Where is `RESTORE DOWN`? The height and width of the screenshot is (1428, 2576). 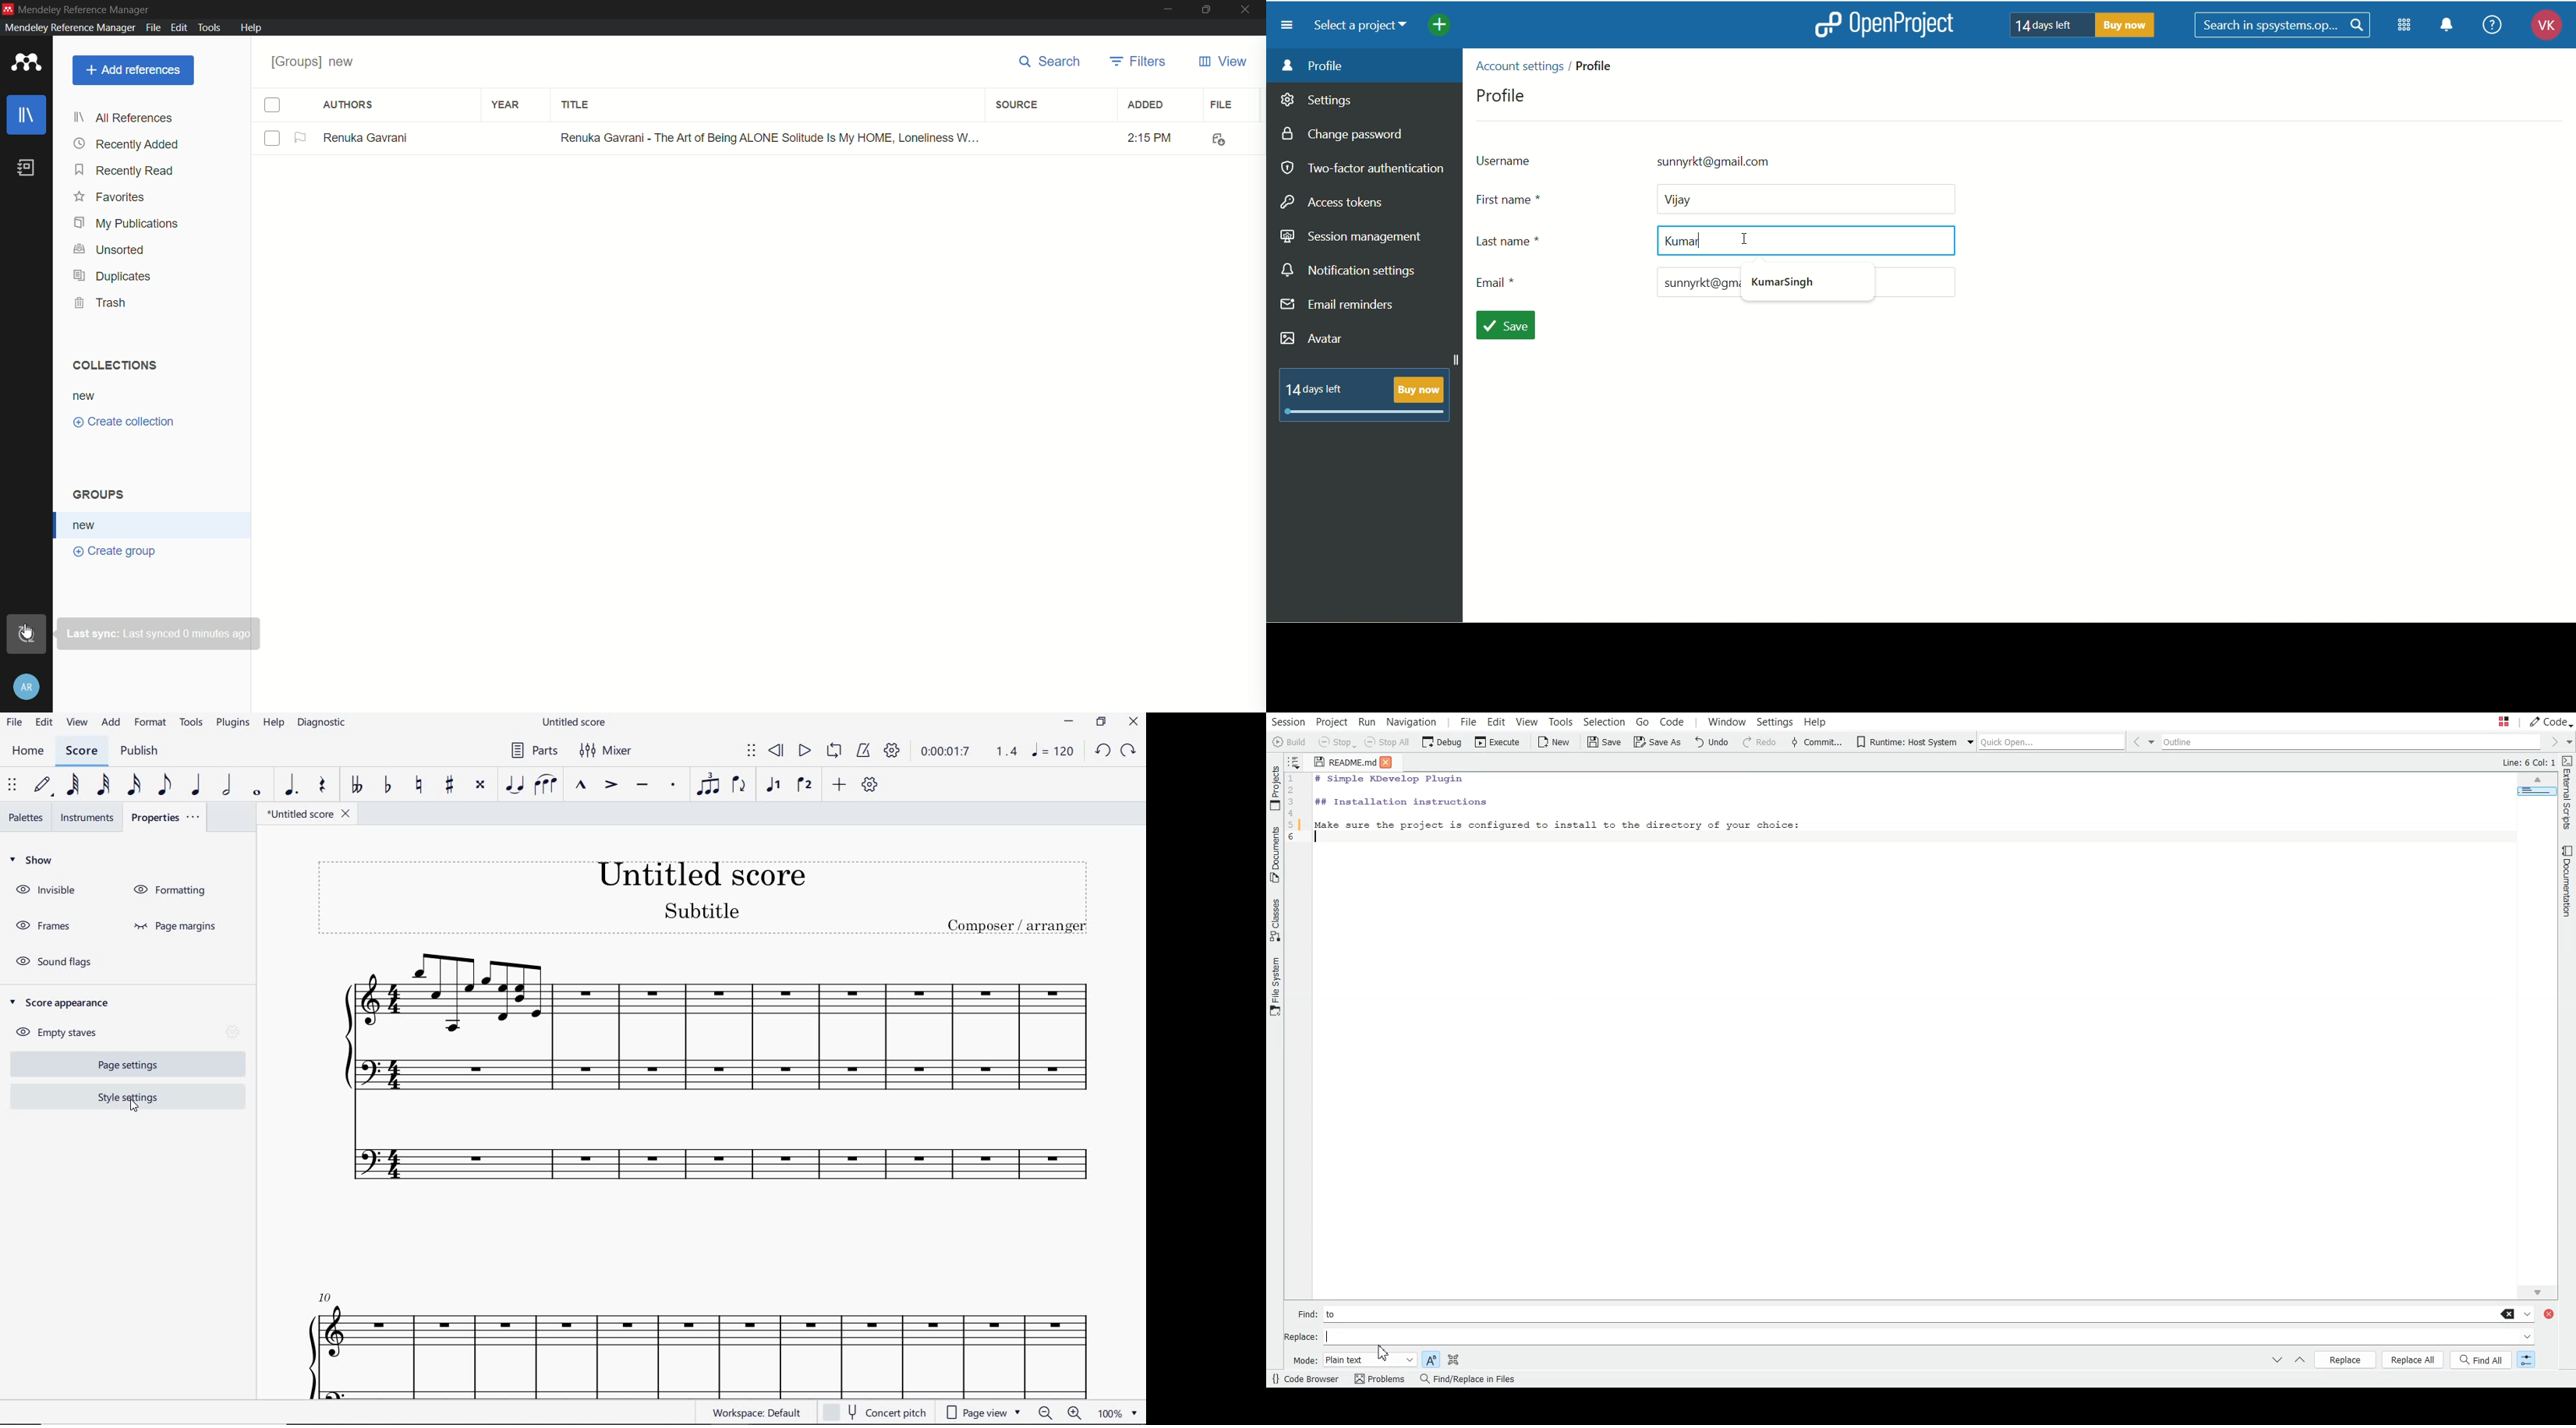
RESTORE DOWN is located at coordinates (1100, 723).